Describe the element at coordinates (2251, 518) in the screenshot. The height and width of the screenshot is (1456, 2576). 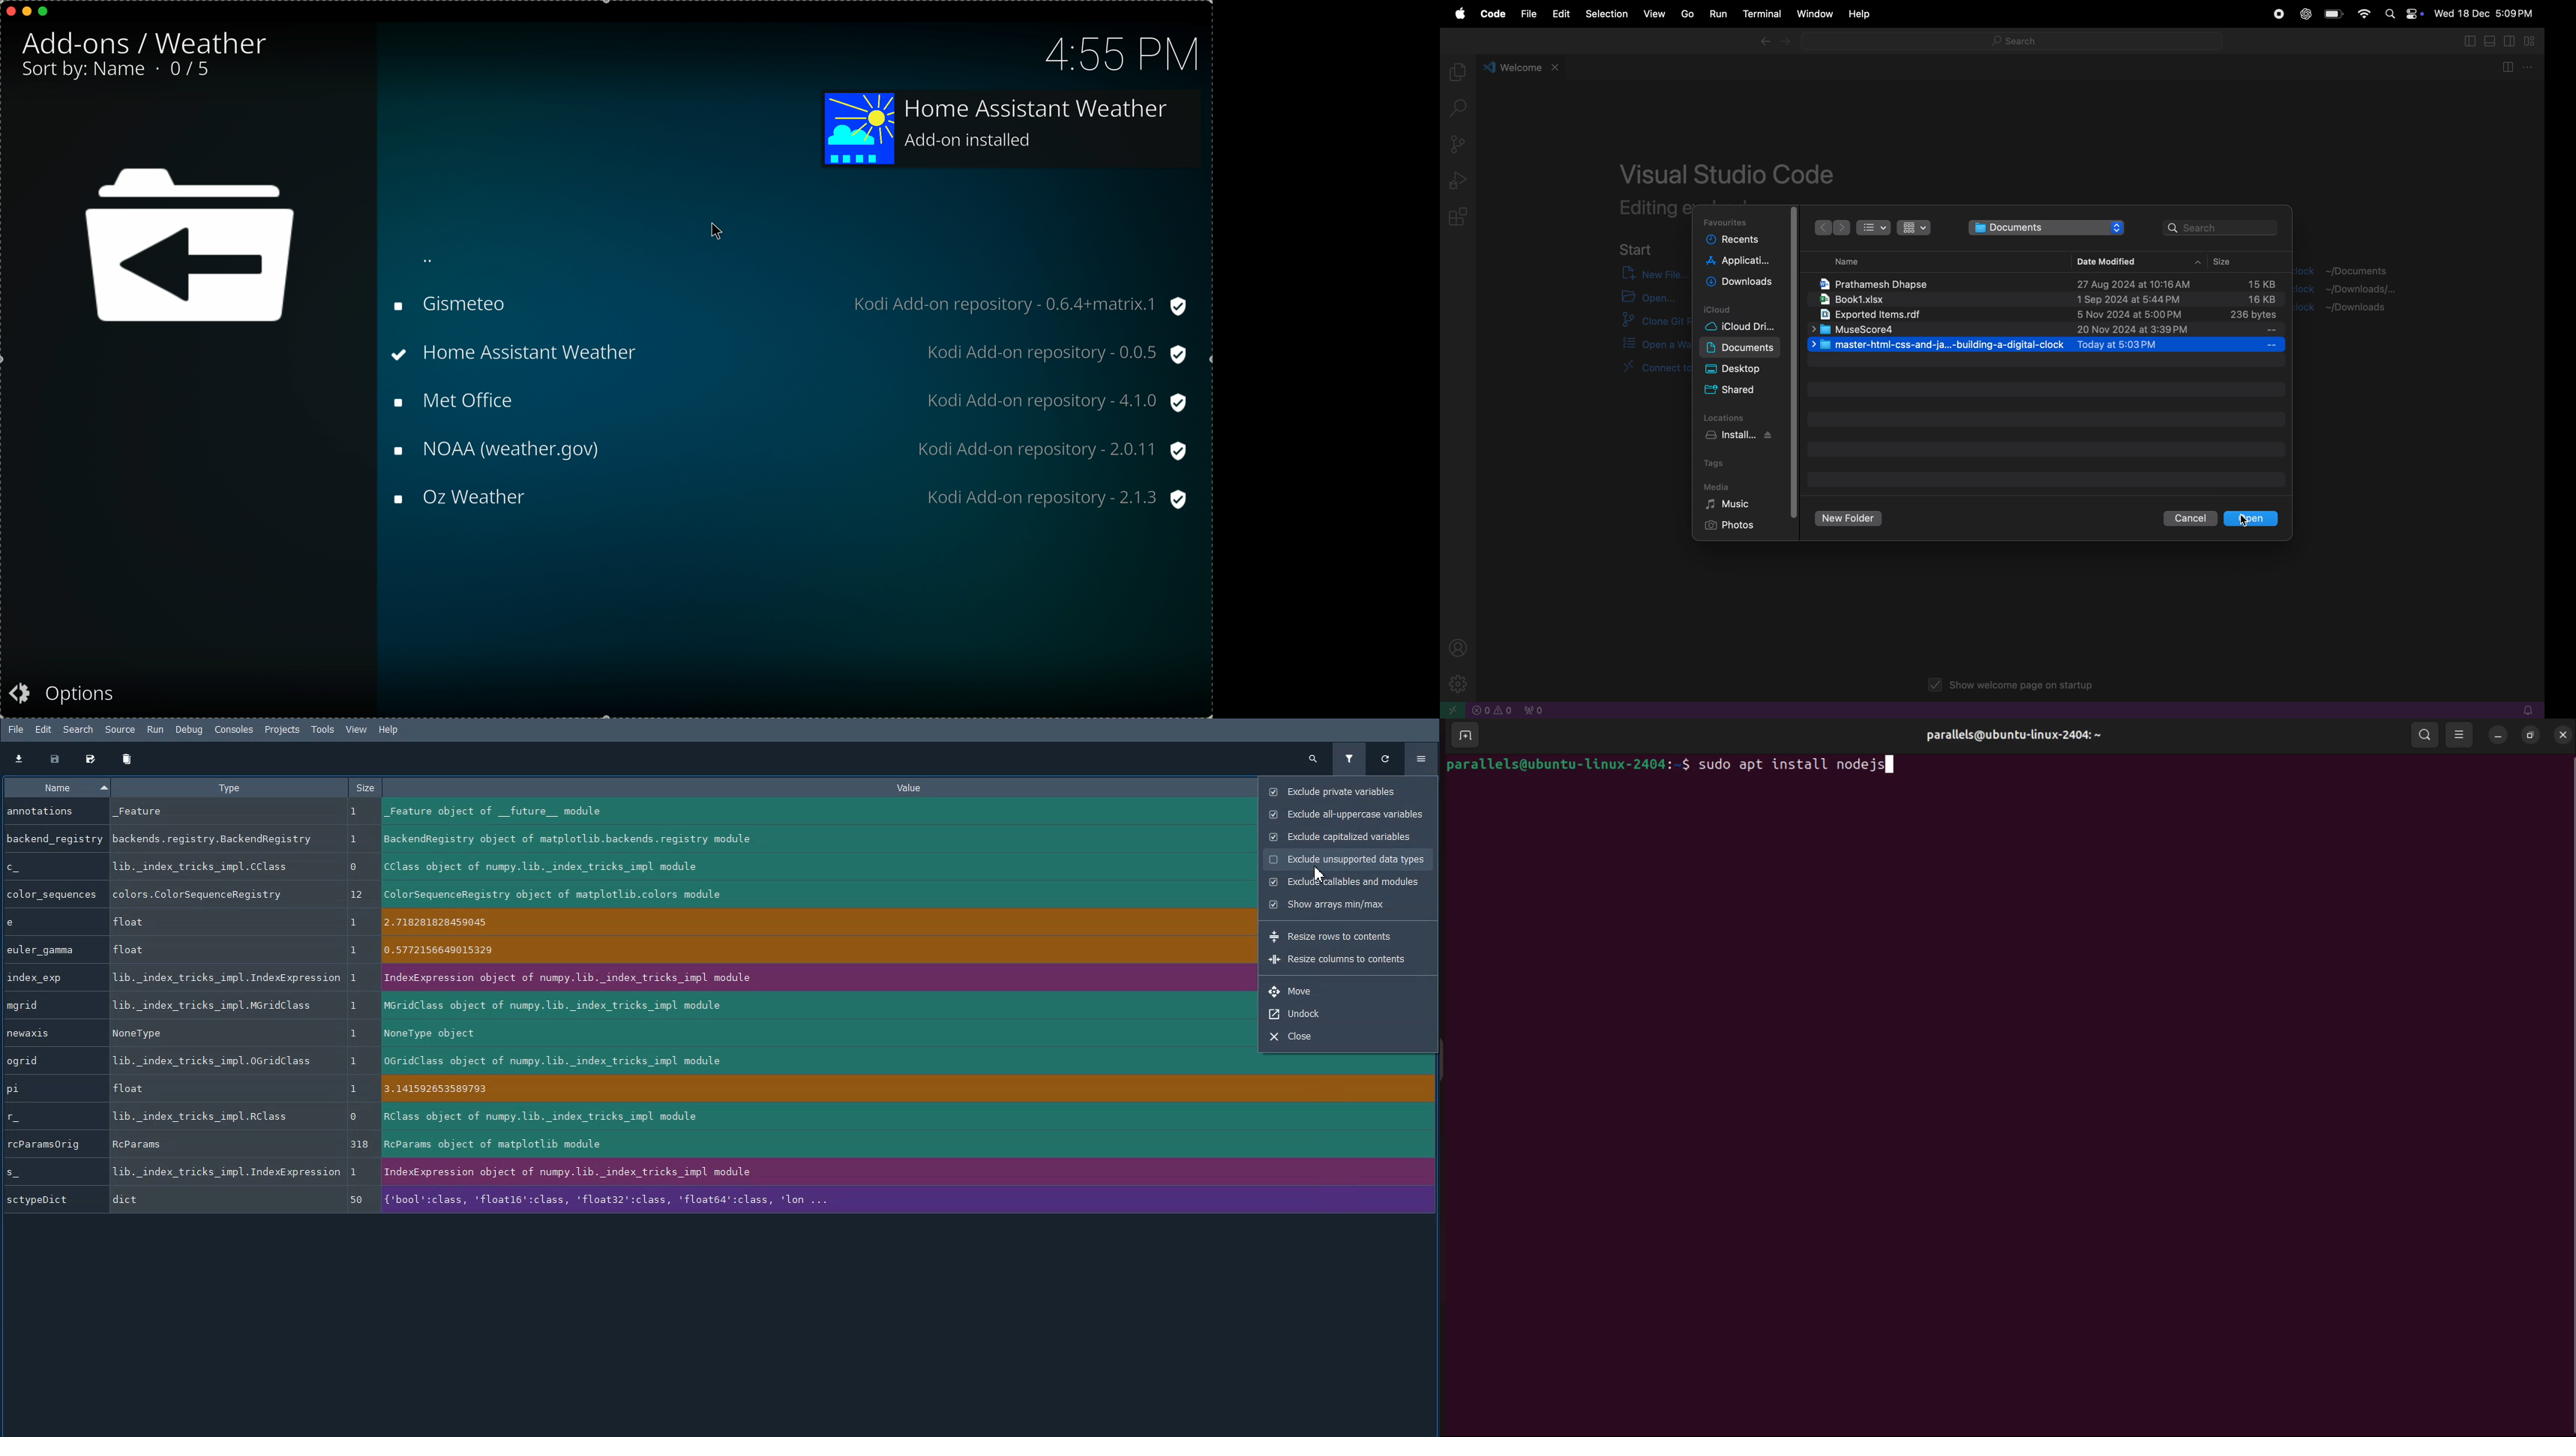
I see `open` at that location.